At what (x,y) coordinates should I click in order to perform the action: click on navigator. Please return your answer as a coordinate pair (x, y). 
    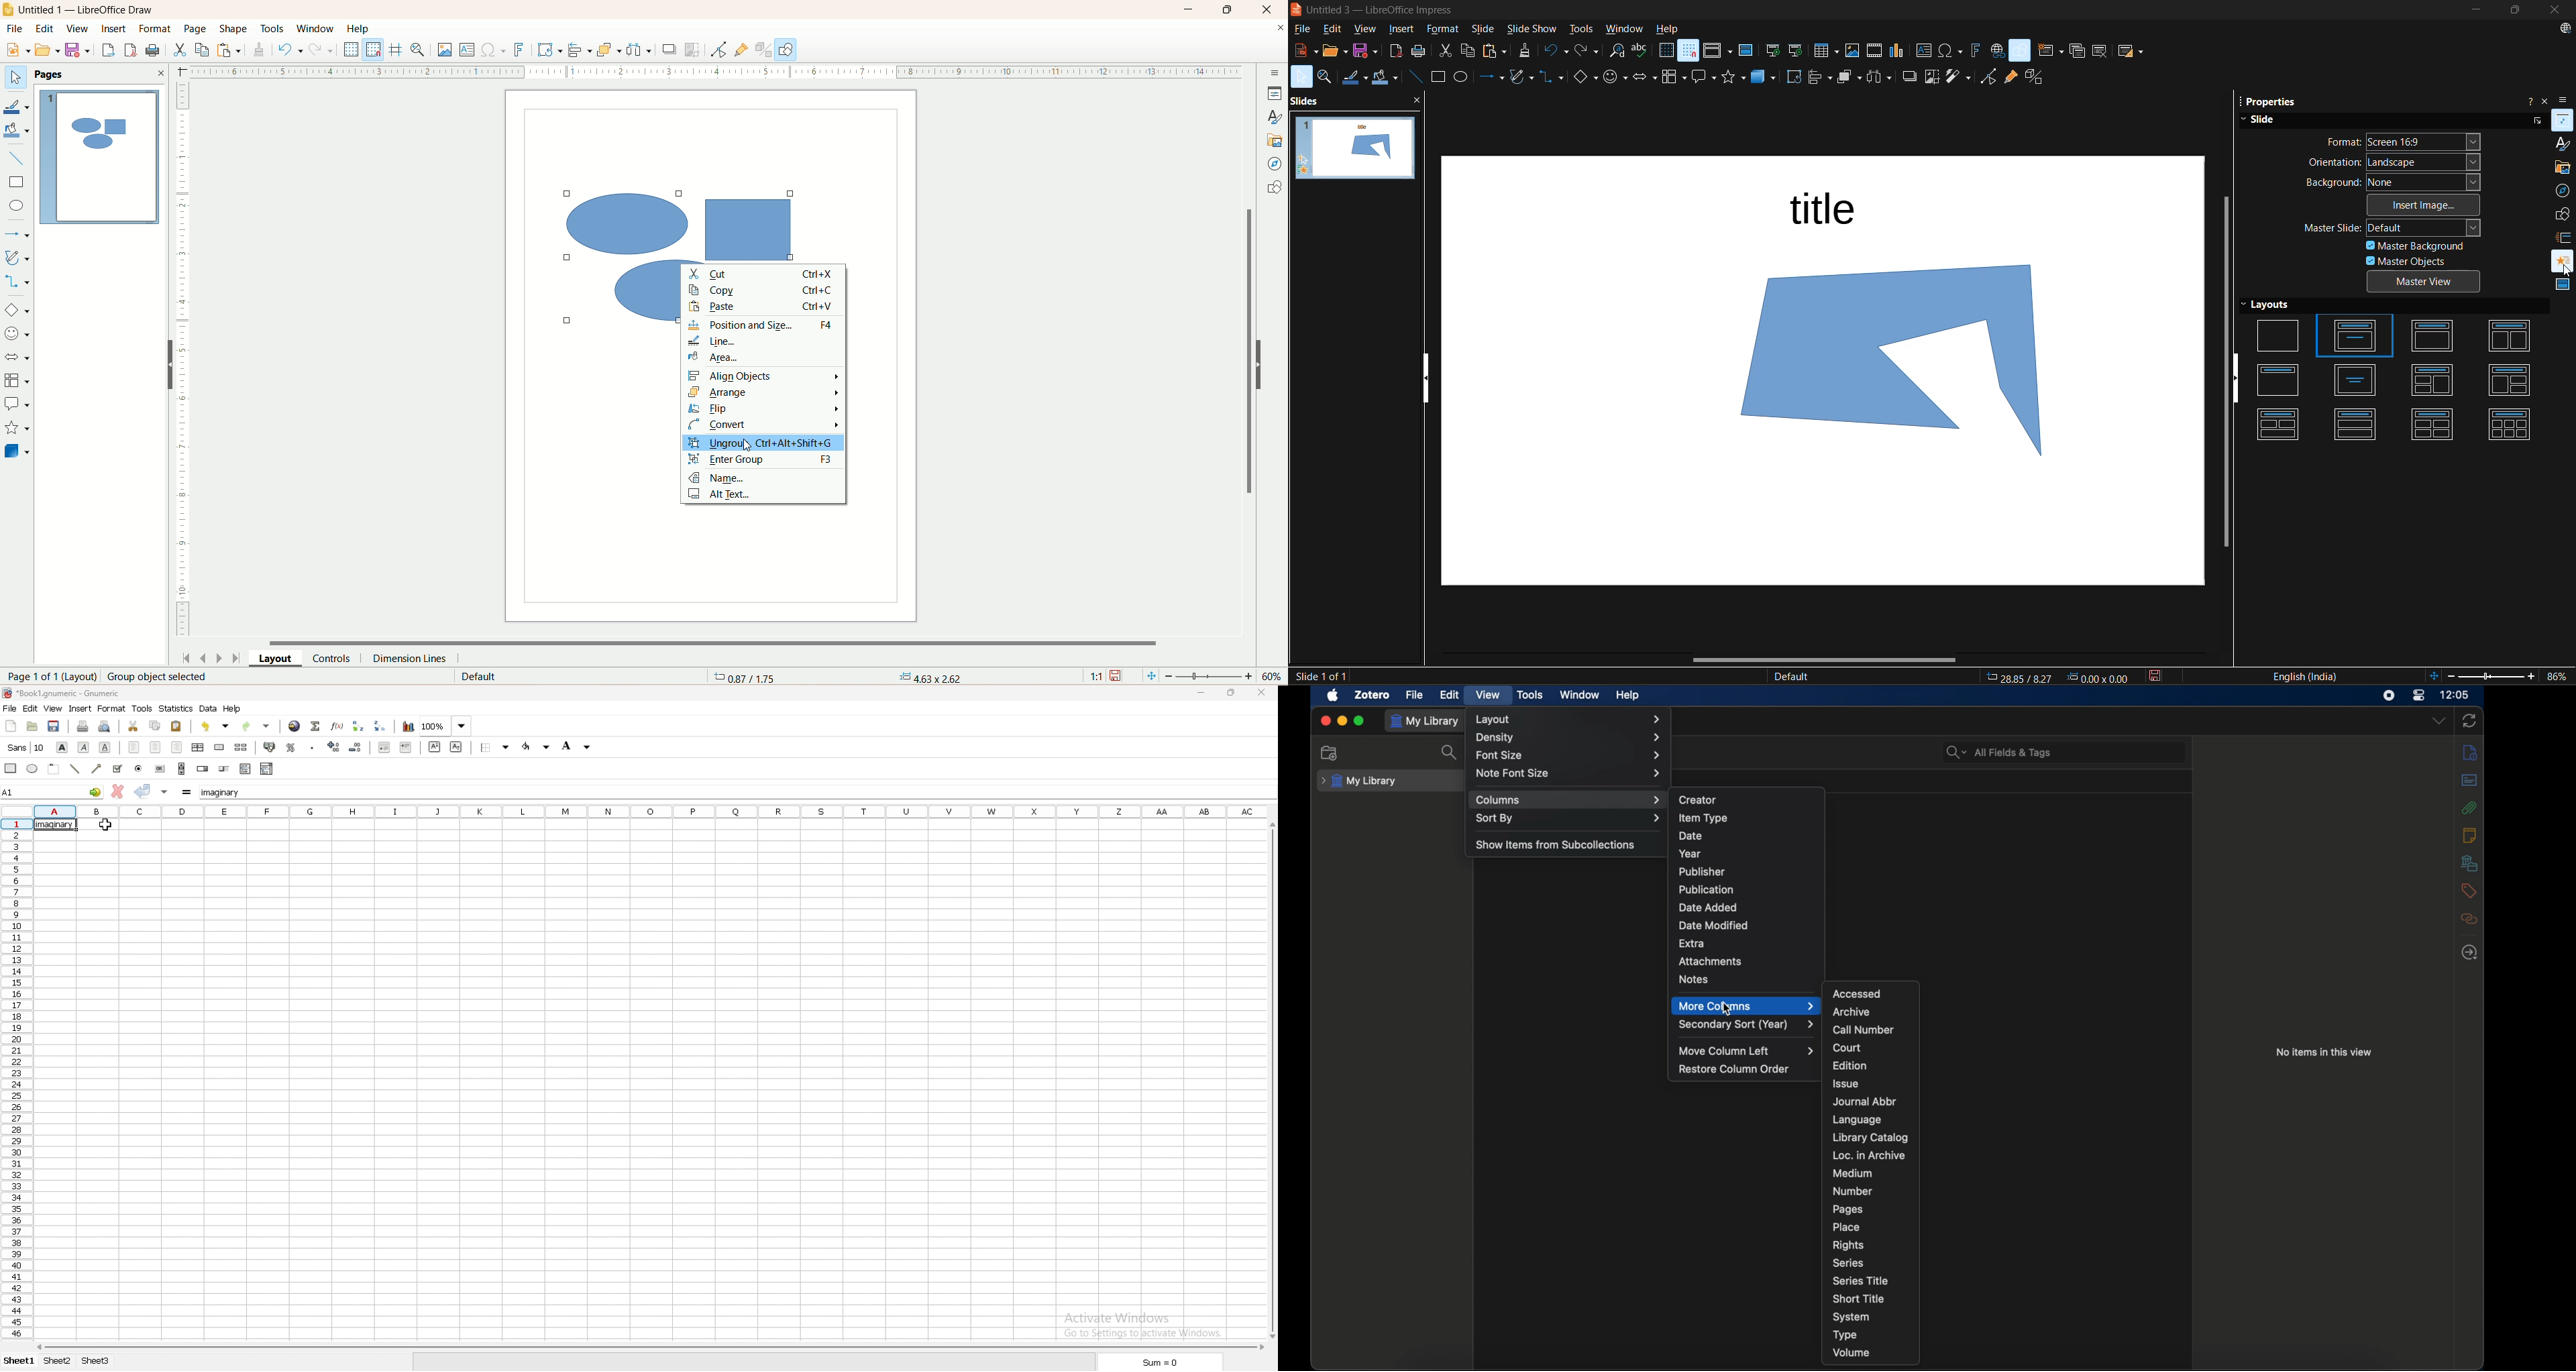
    Looking at the image, I should click on (2565, 191).